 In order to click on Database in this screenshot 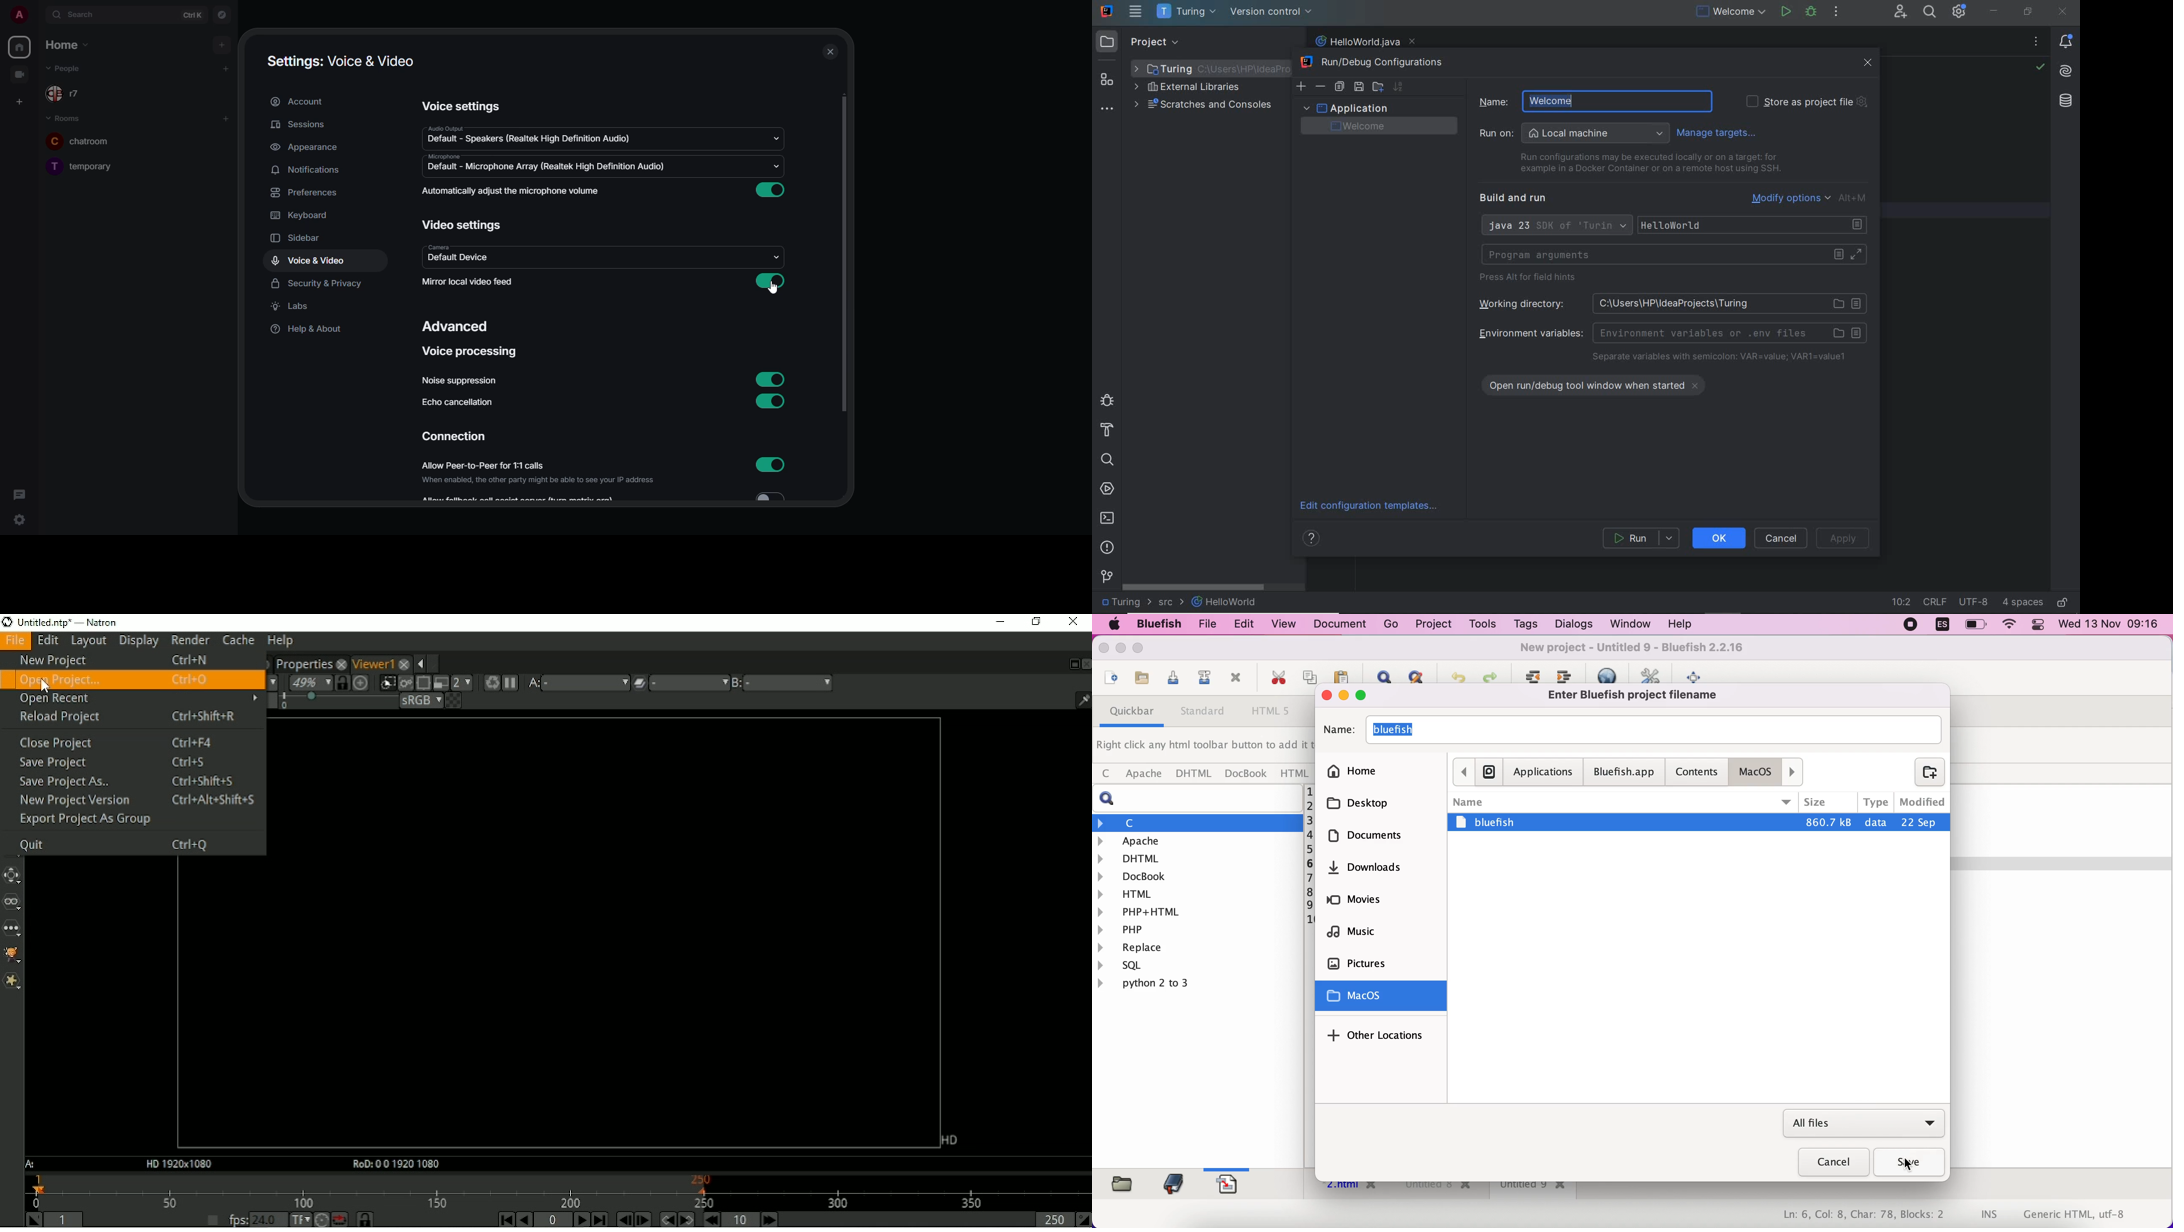, I will do `click(2068, 104)`.